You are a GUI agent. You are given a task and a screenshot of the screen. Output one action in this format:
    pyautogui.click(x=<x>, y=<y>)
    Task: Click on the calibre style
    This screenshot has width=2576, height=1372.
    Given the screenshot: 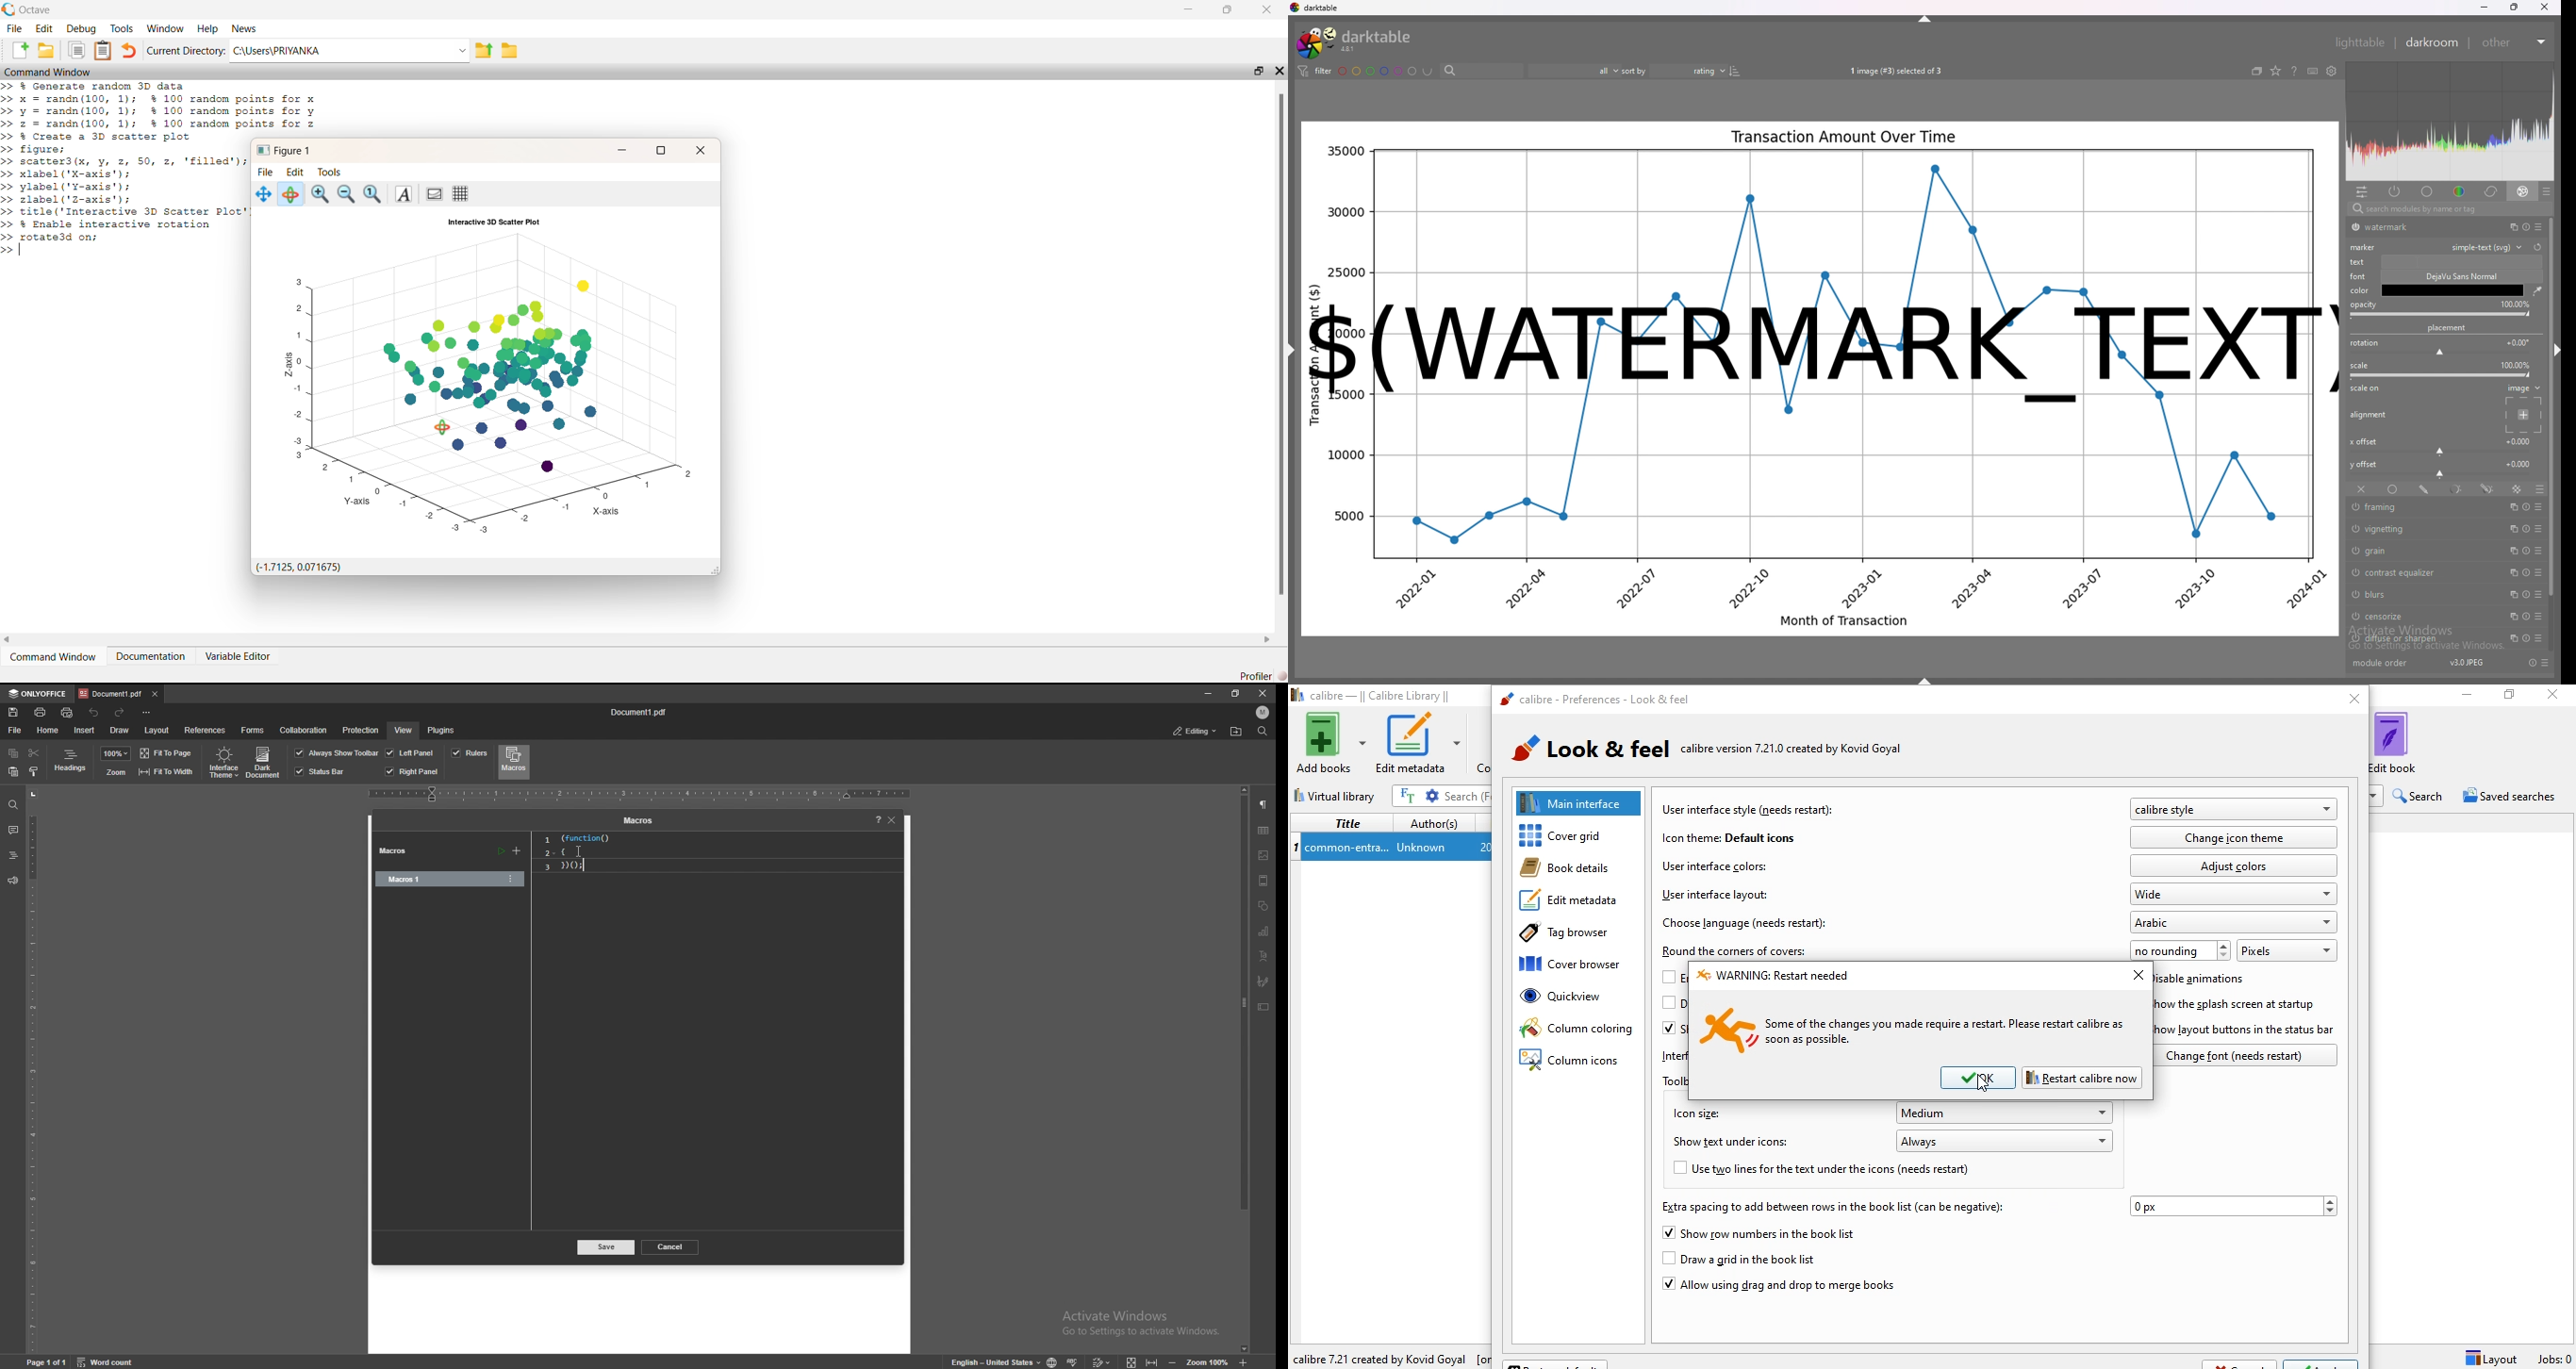 What is the action you would take?
    pyautogui.click(x=2233, y=810)
    